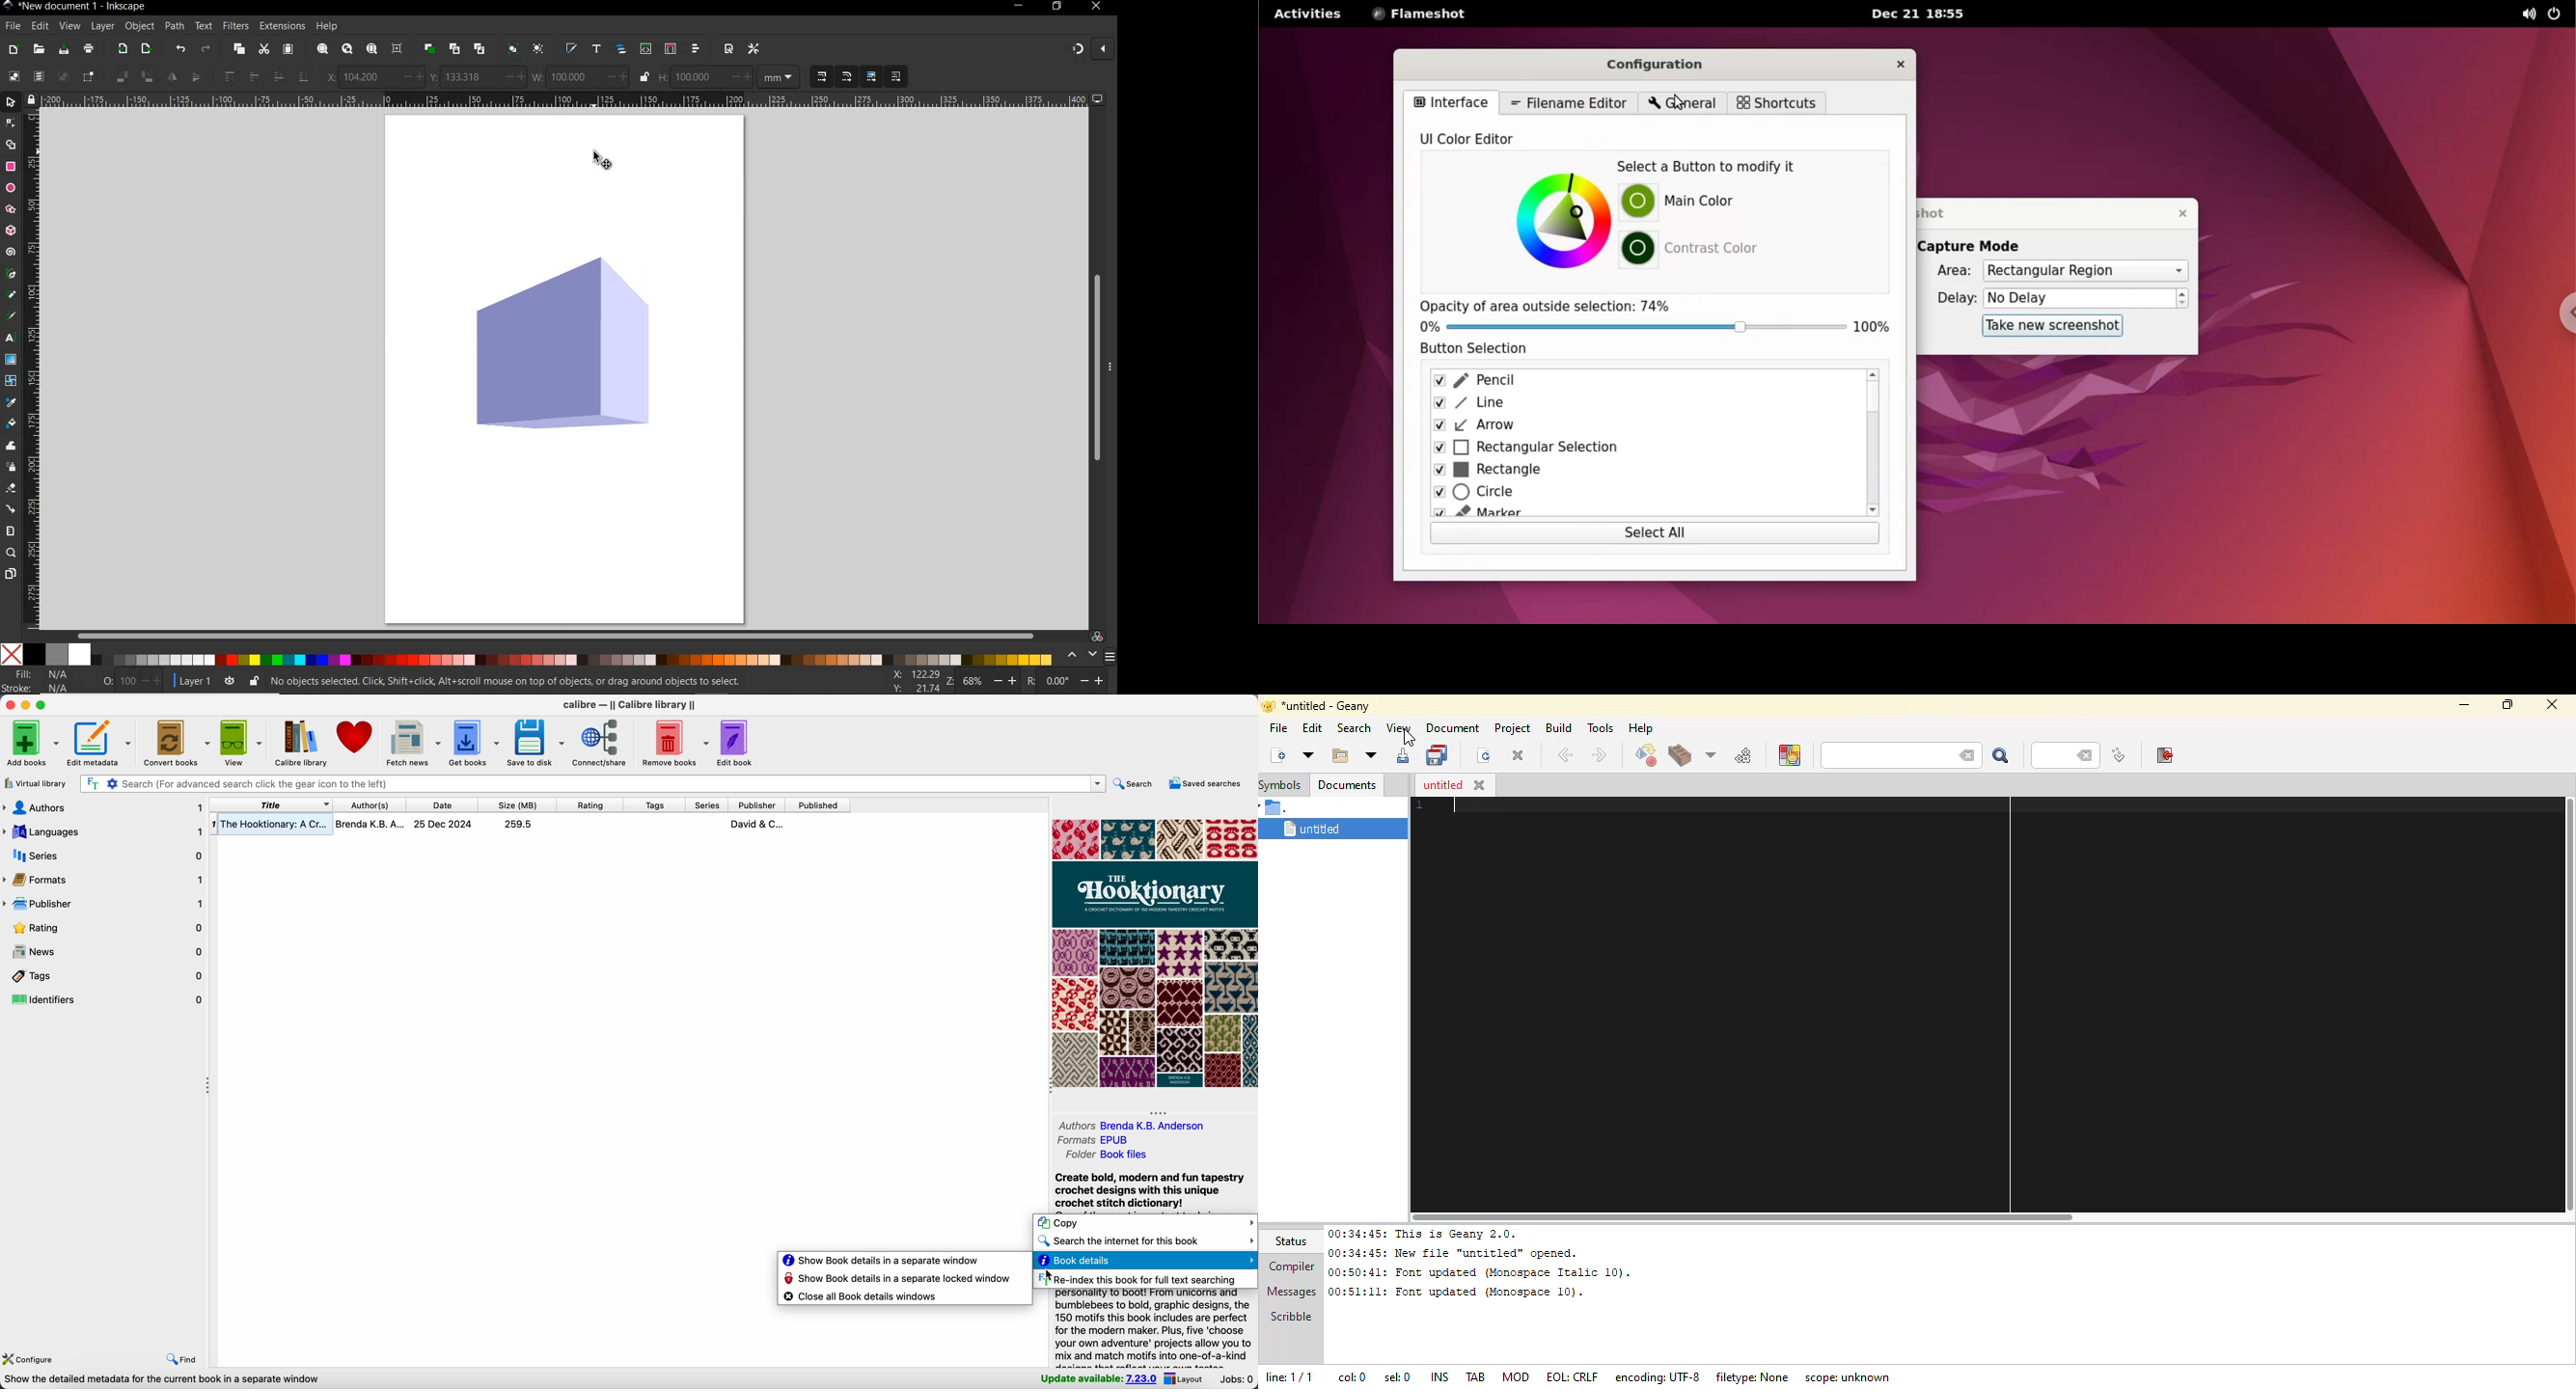 This screenshot has height=1400, width=2576. I want to click on formats, so click(1098, 1141).